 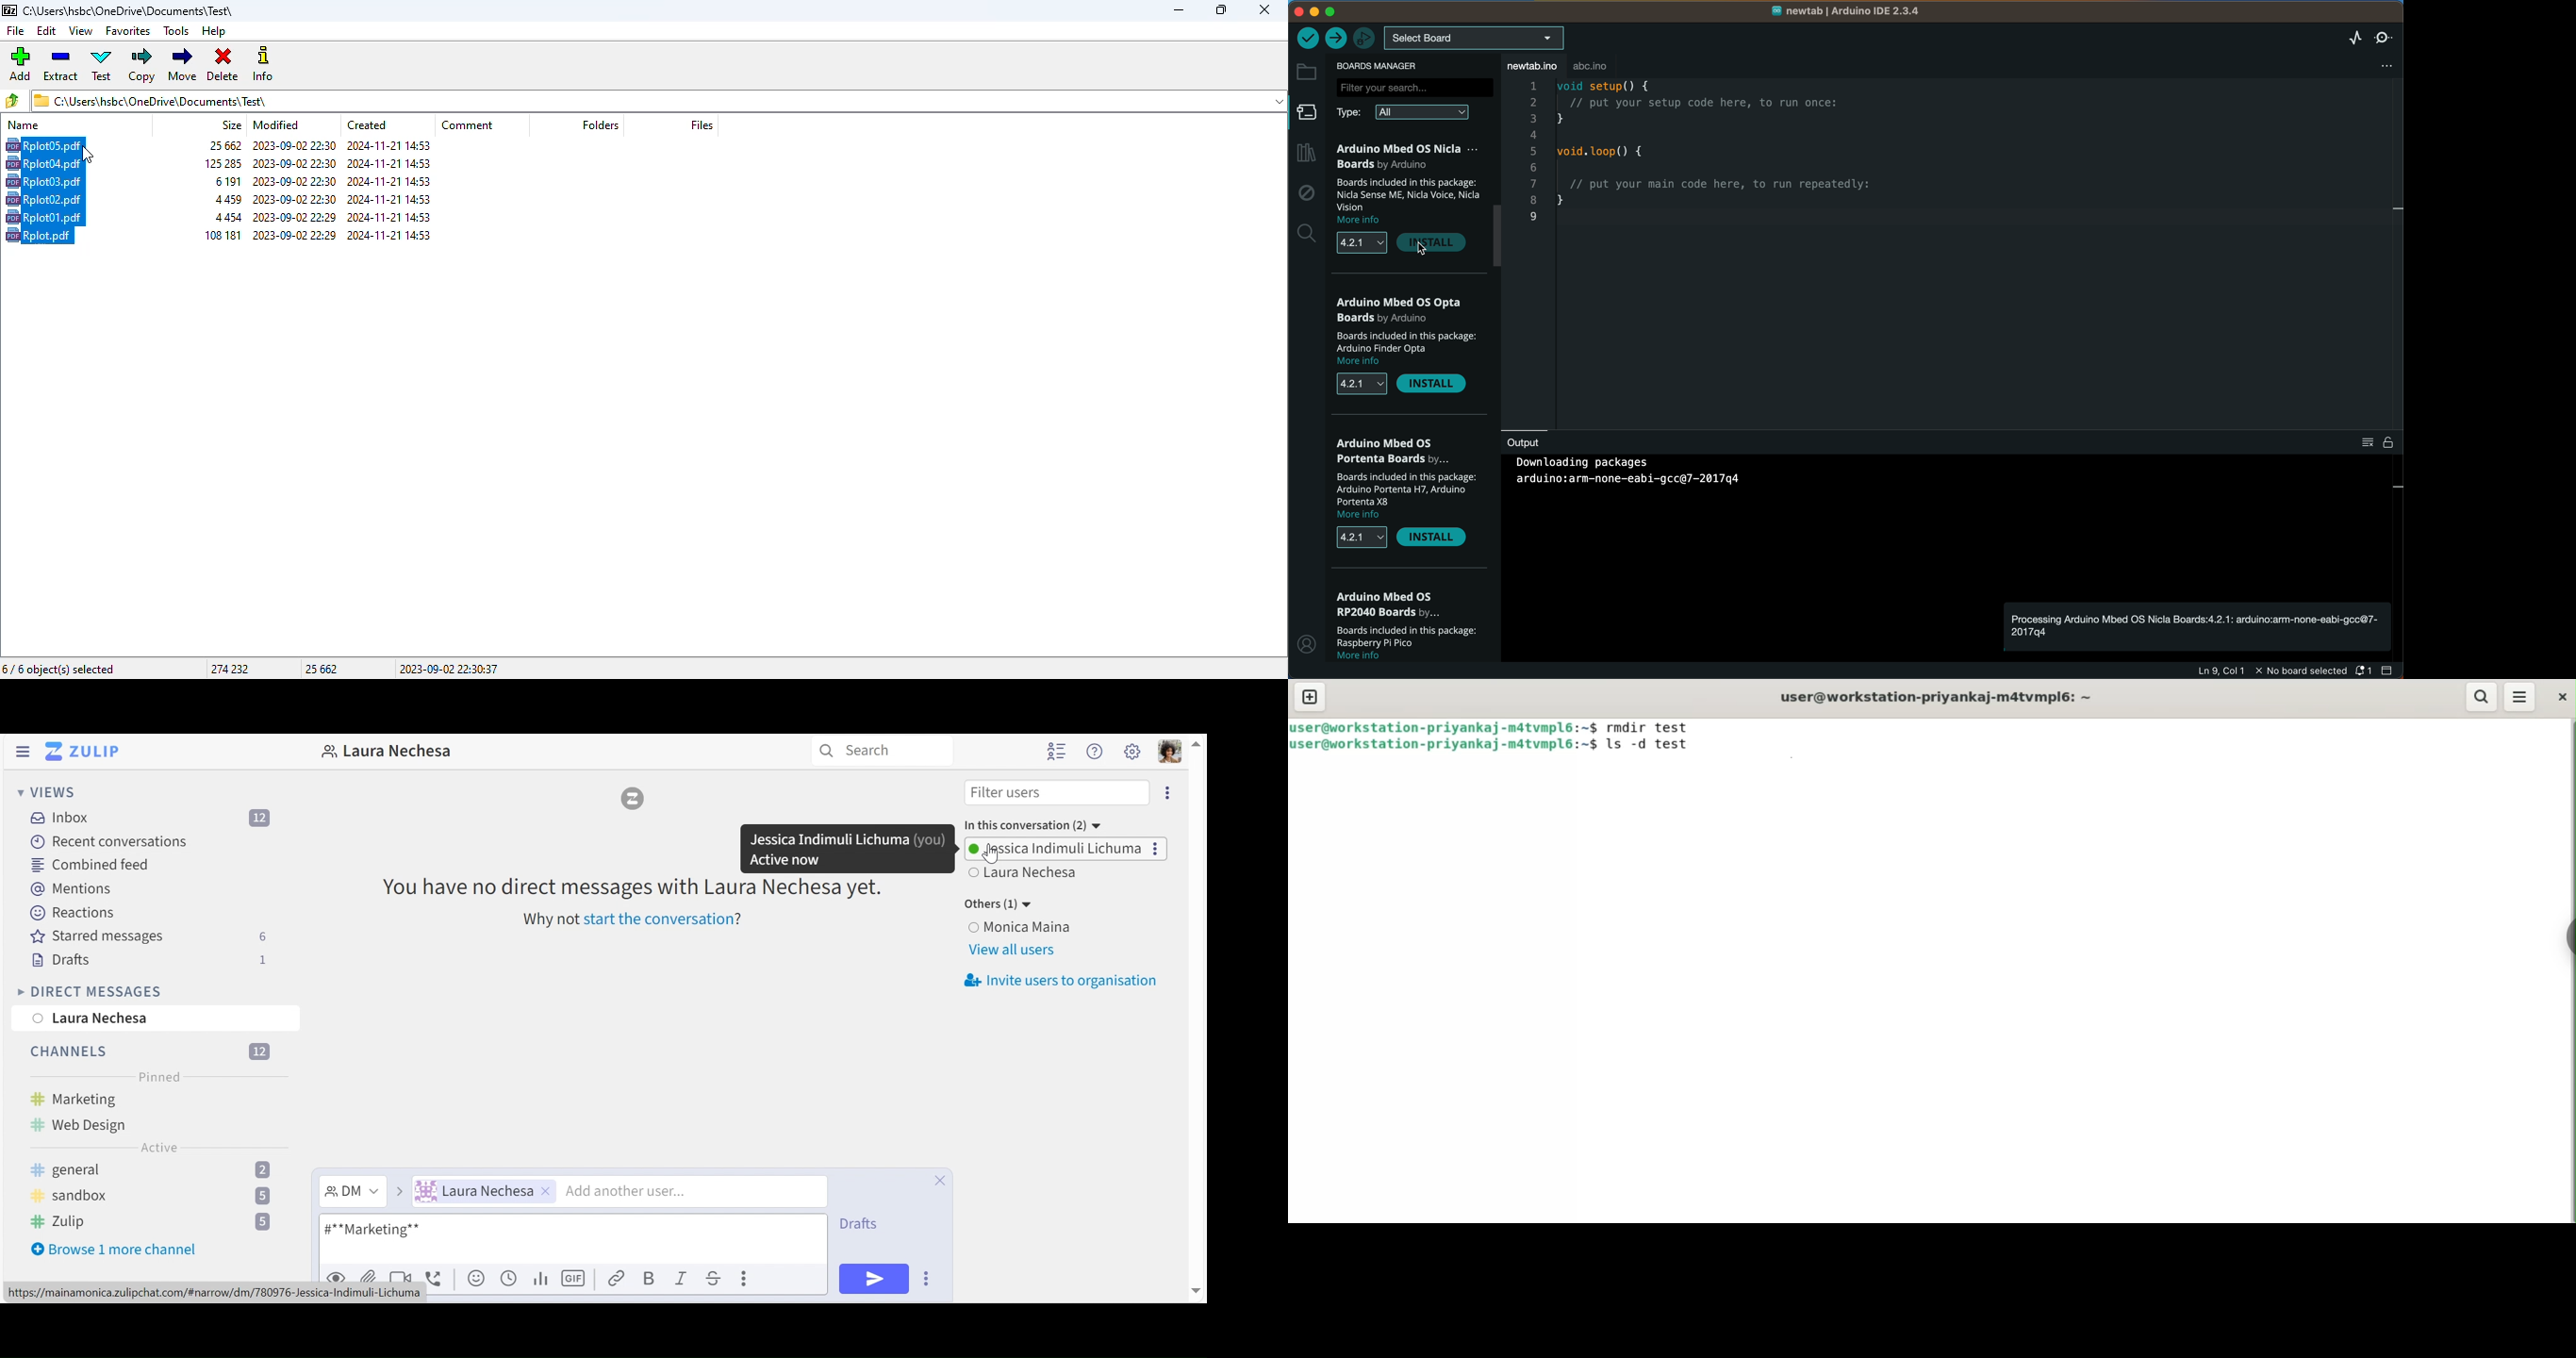 I want to click on created date and time, so click(x=388, y=145).